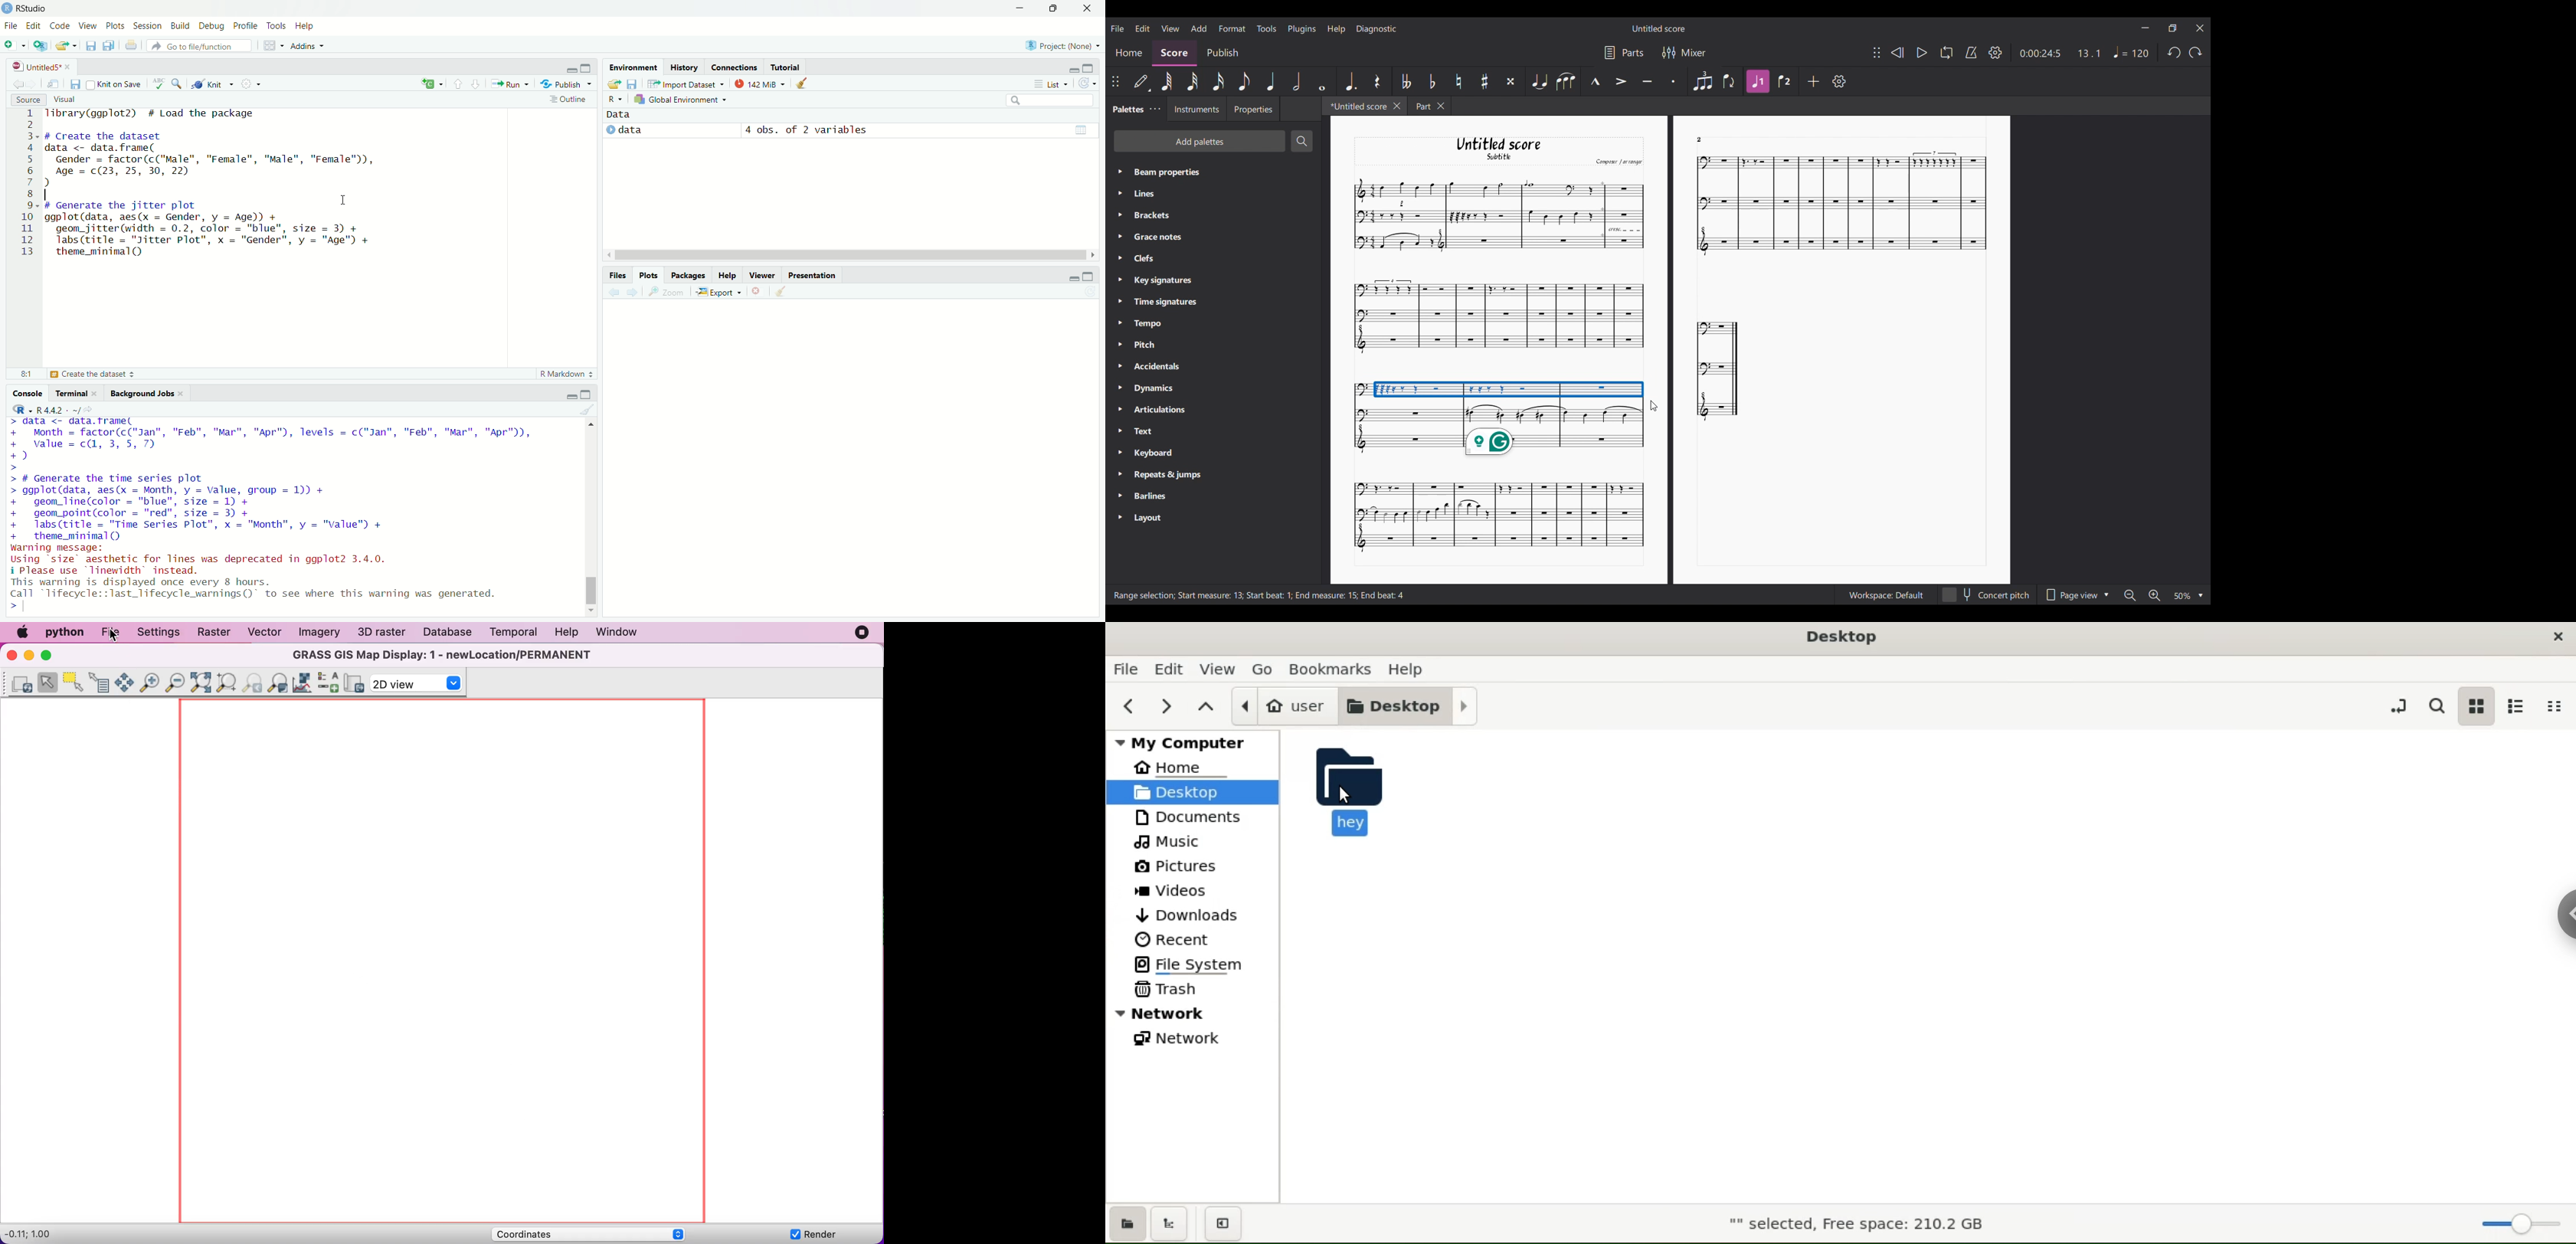  What do you see at coordinates (735, 66) in the screenshot?
I see `connections` at bounding box center [735, 66].